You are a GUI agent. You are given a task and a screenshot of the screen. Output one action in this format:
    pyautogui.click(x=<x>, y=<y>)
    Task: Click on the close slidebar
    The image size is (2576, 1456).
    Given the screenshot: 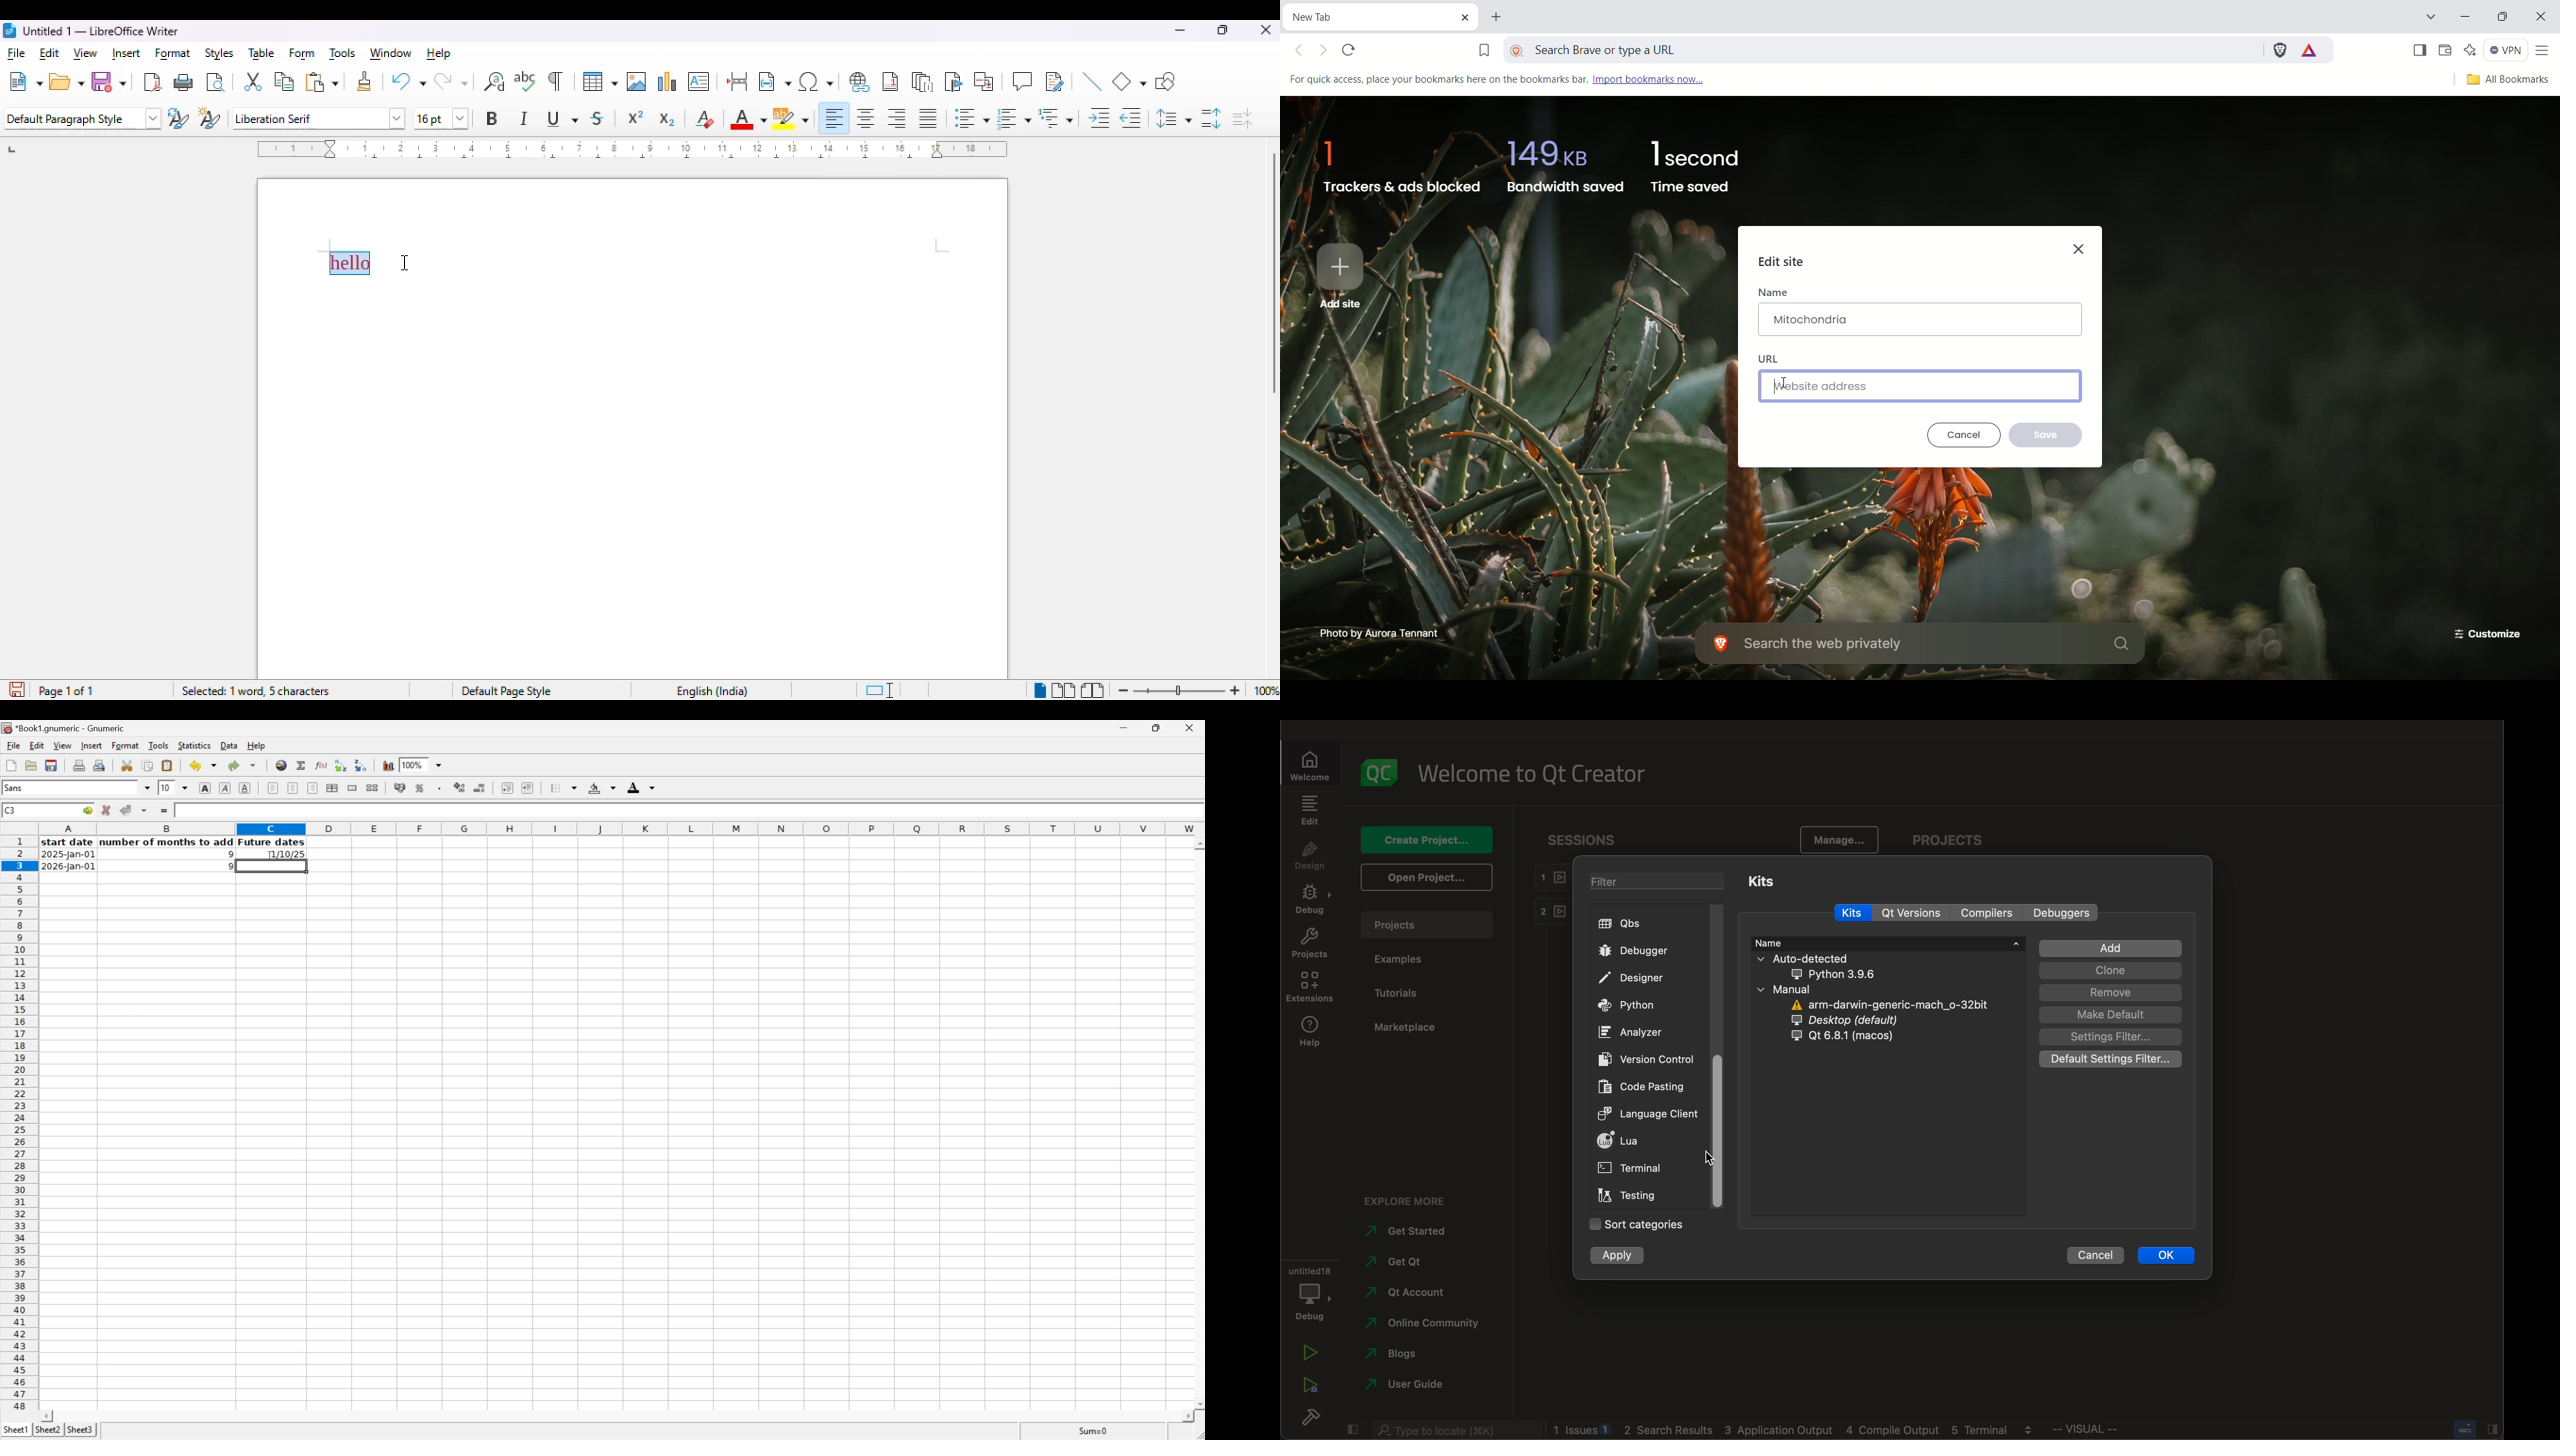 What is the action you would take?
    pyautogui.click(x=1352, y=1429)
    